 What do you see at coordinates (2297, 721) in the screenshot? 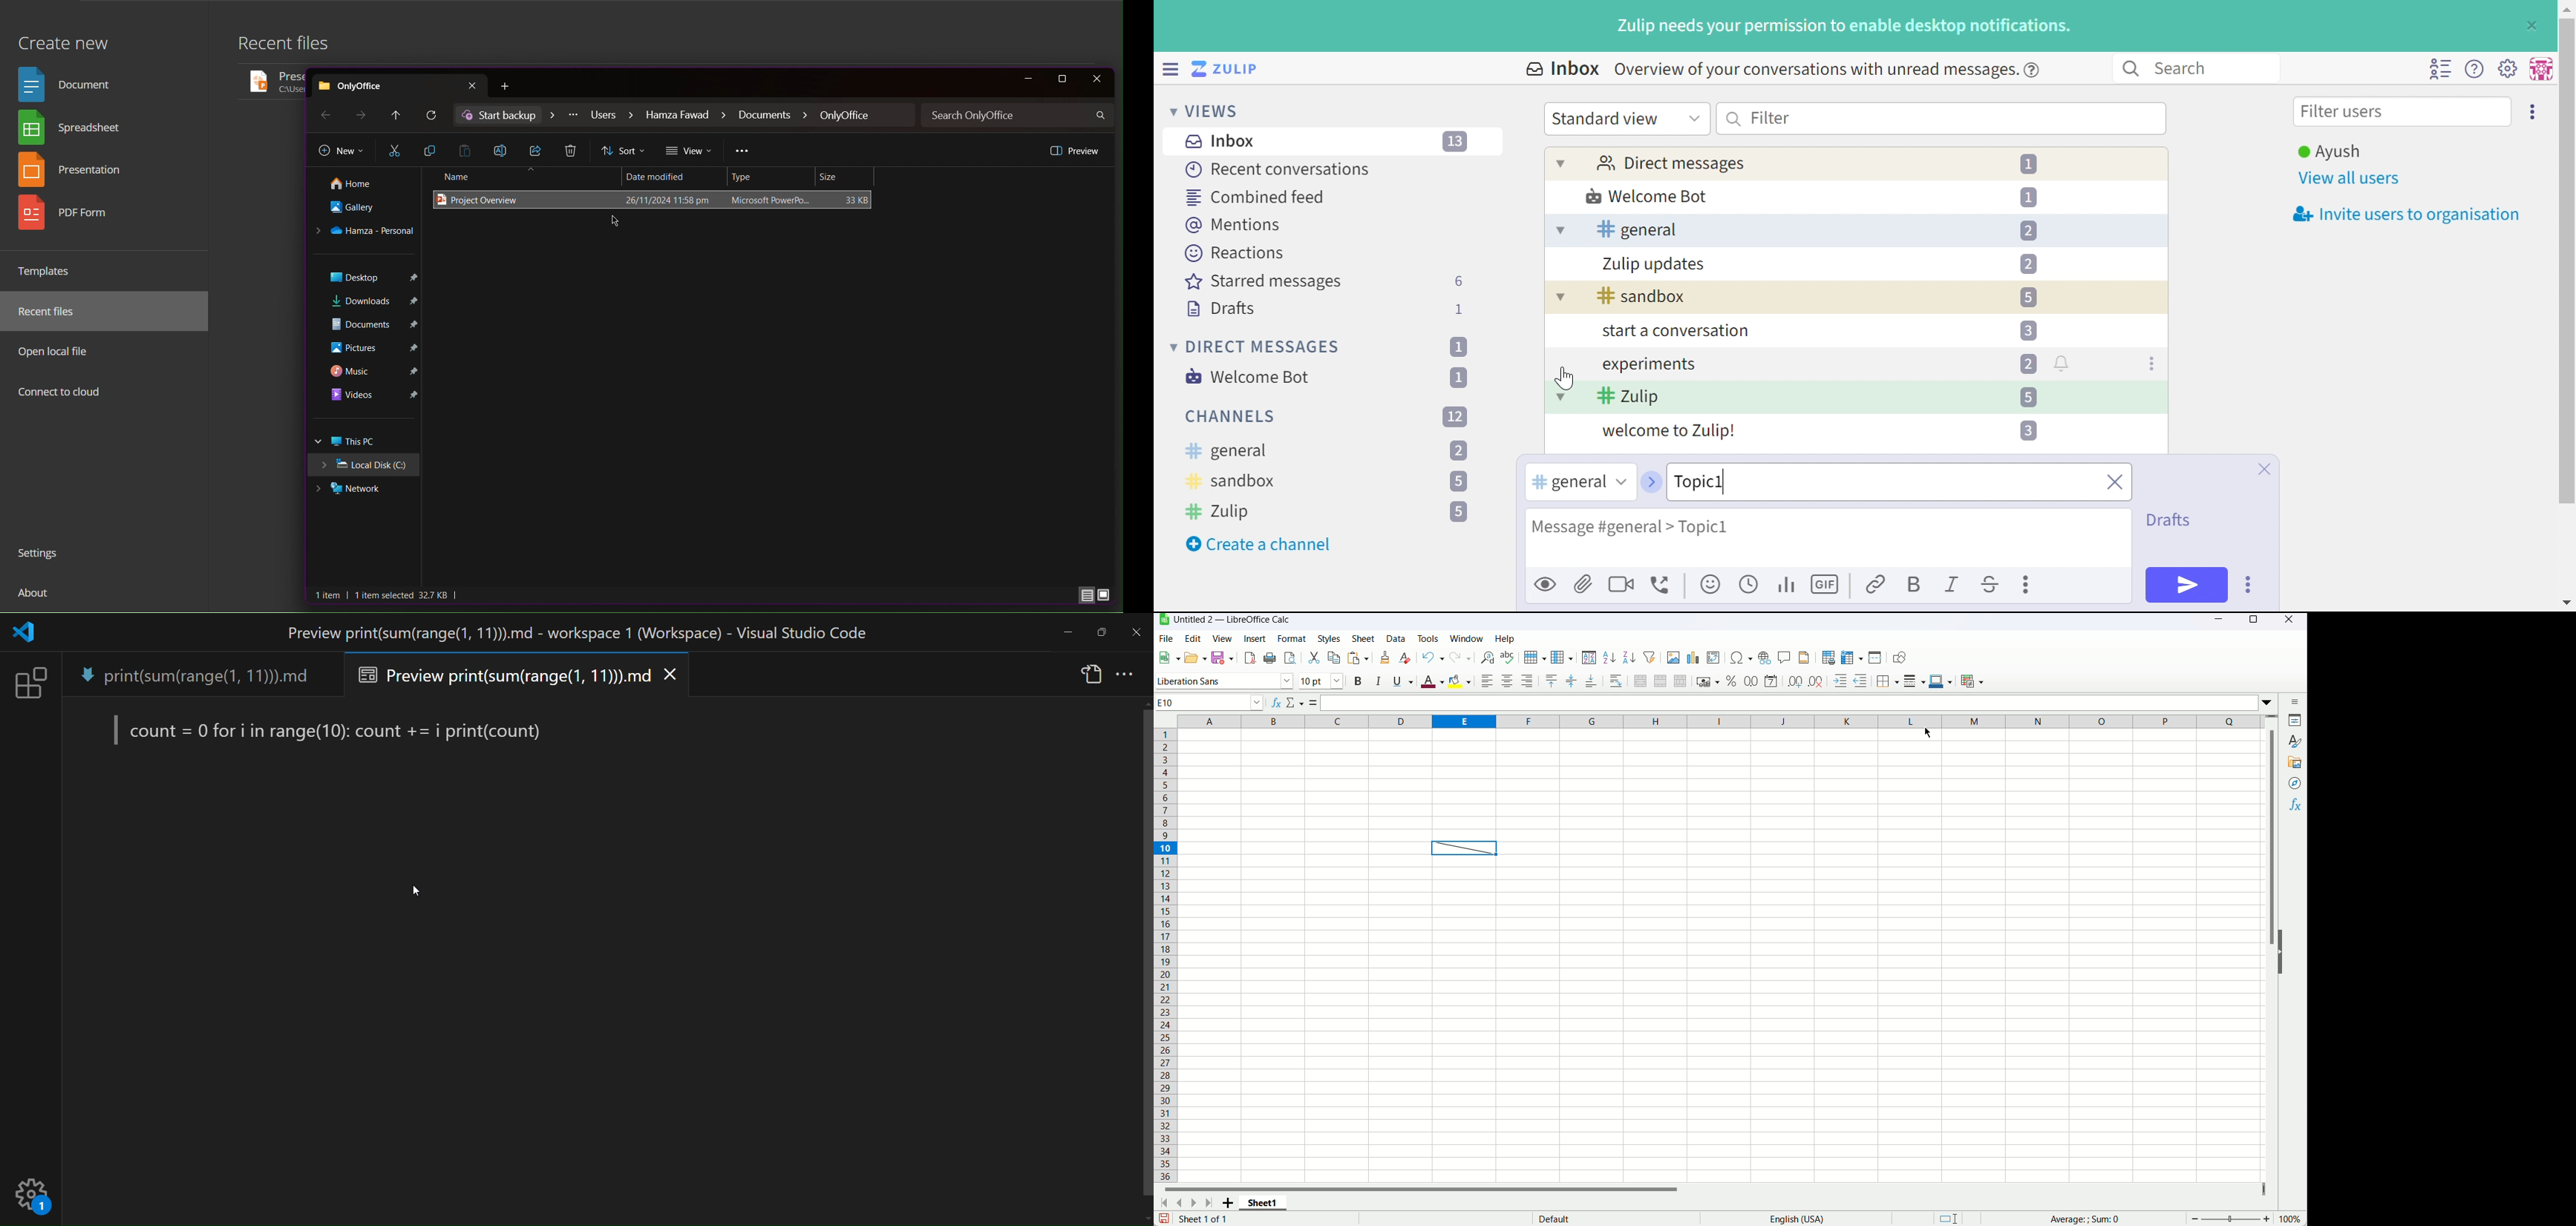
I see `Propertes` at bounding box center [2297, 721].